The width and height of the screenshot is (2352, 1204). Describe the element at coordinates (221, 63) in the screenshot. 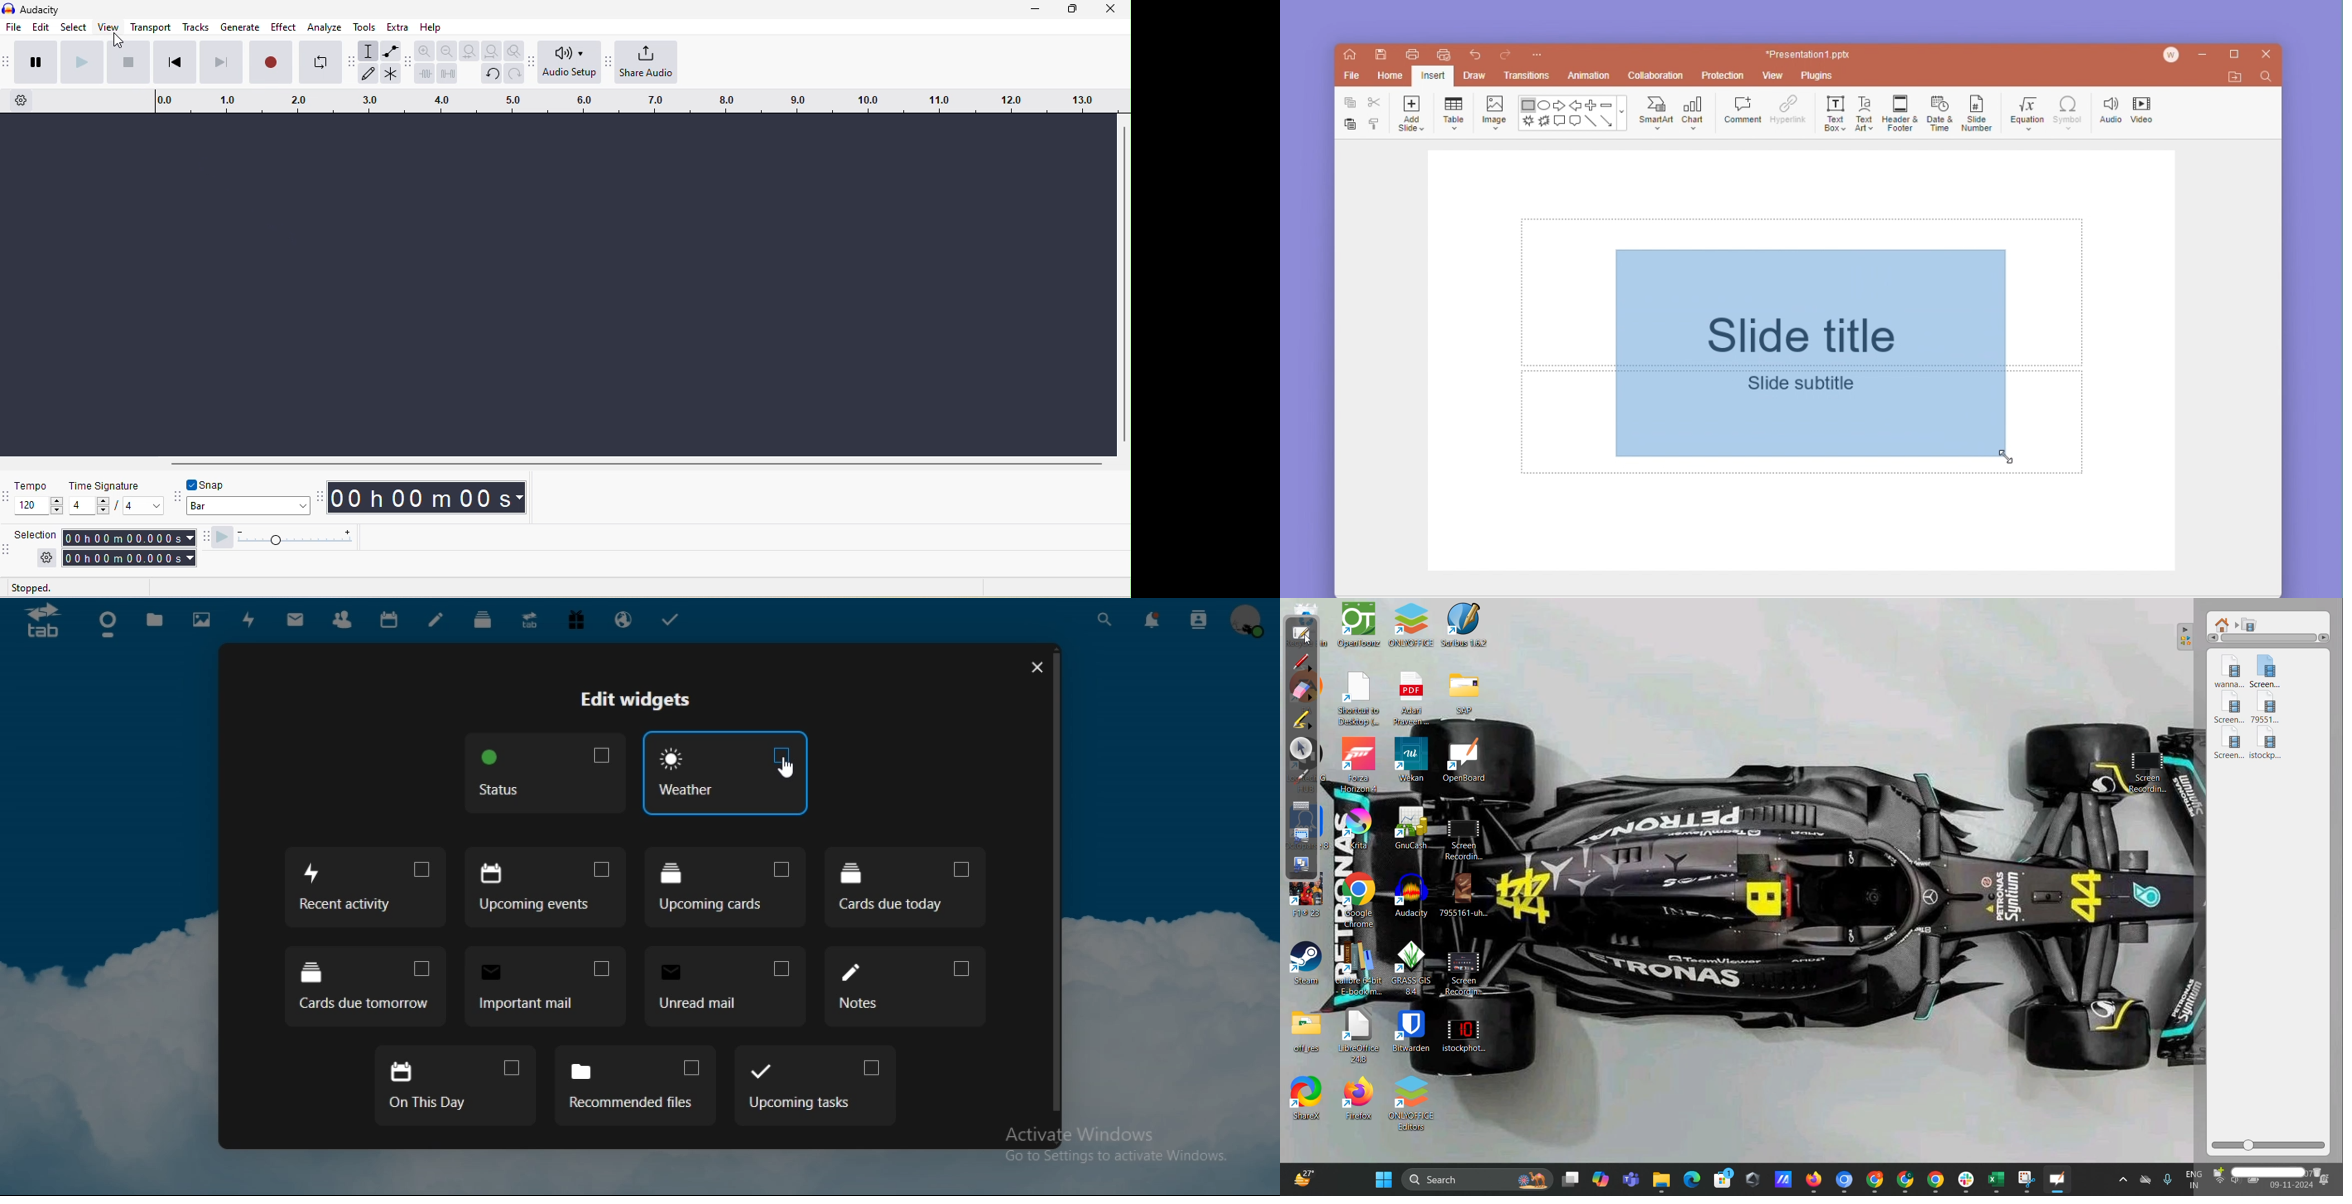

I see `skip to end` at that location.